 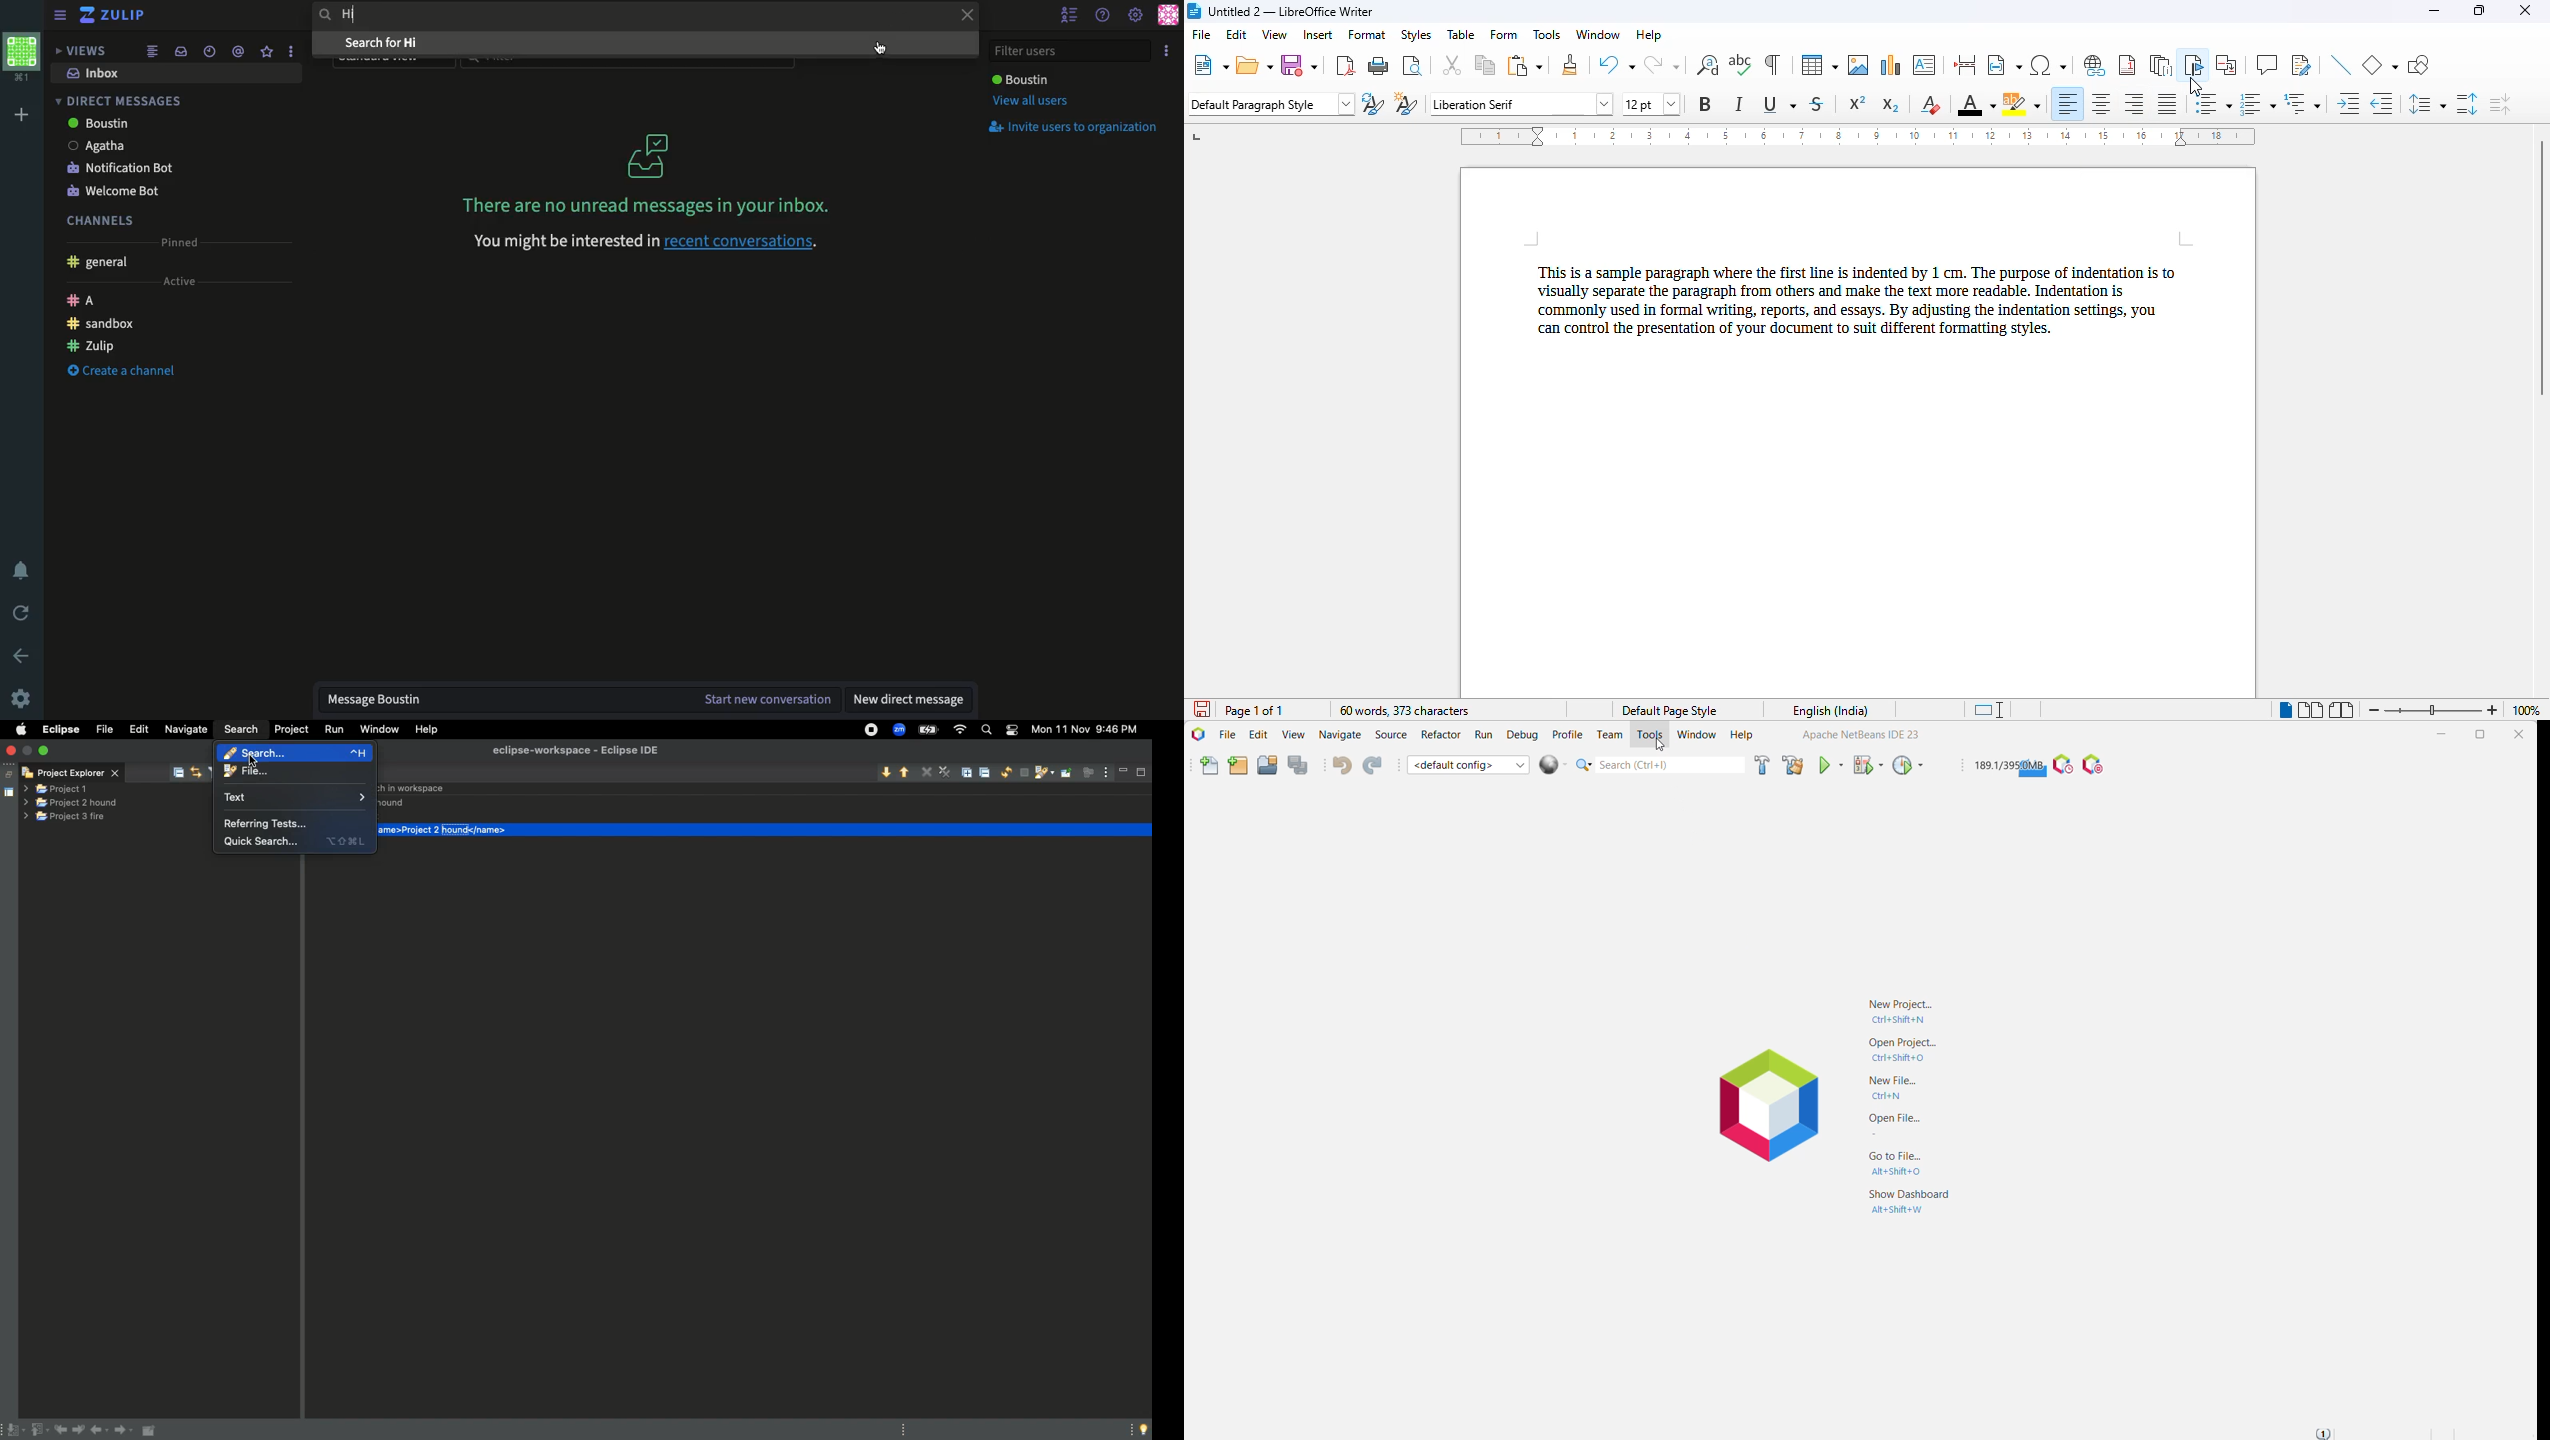 I want to click on Favorite, so click(x=267, y=52).